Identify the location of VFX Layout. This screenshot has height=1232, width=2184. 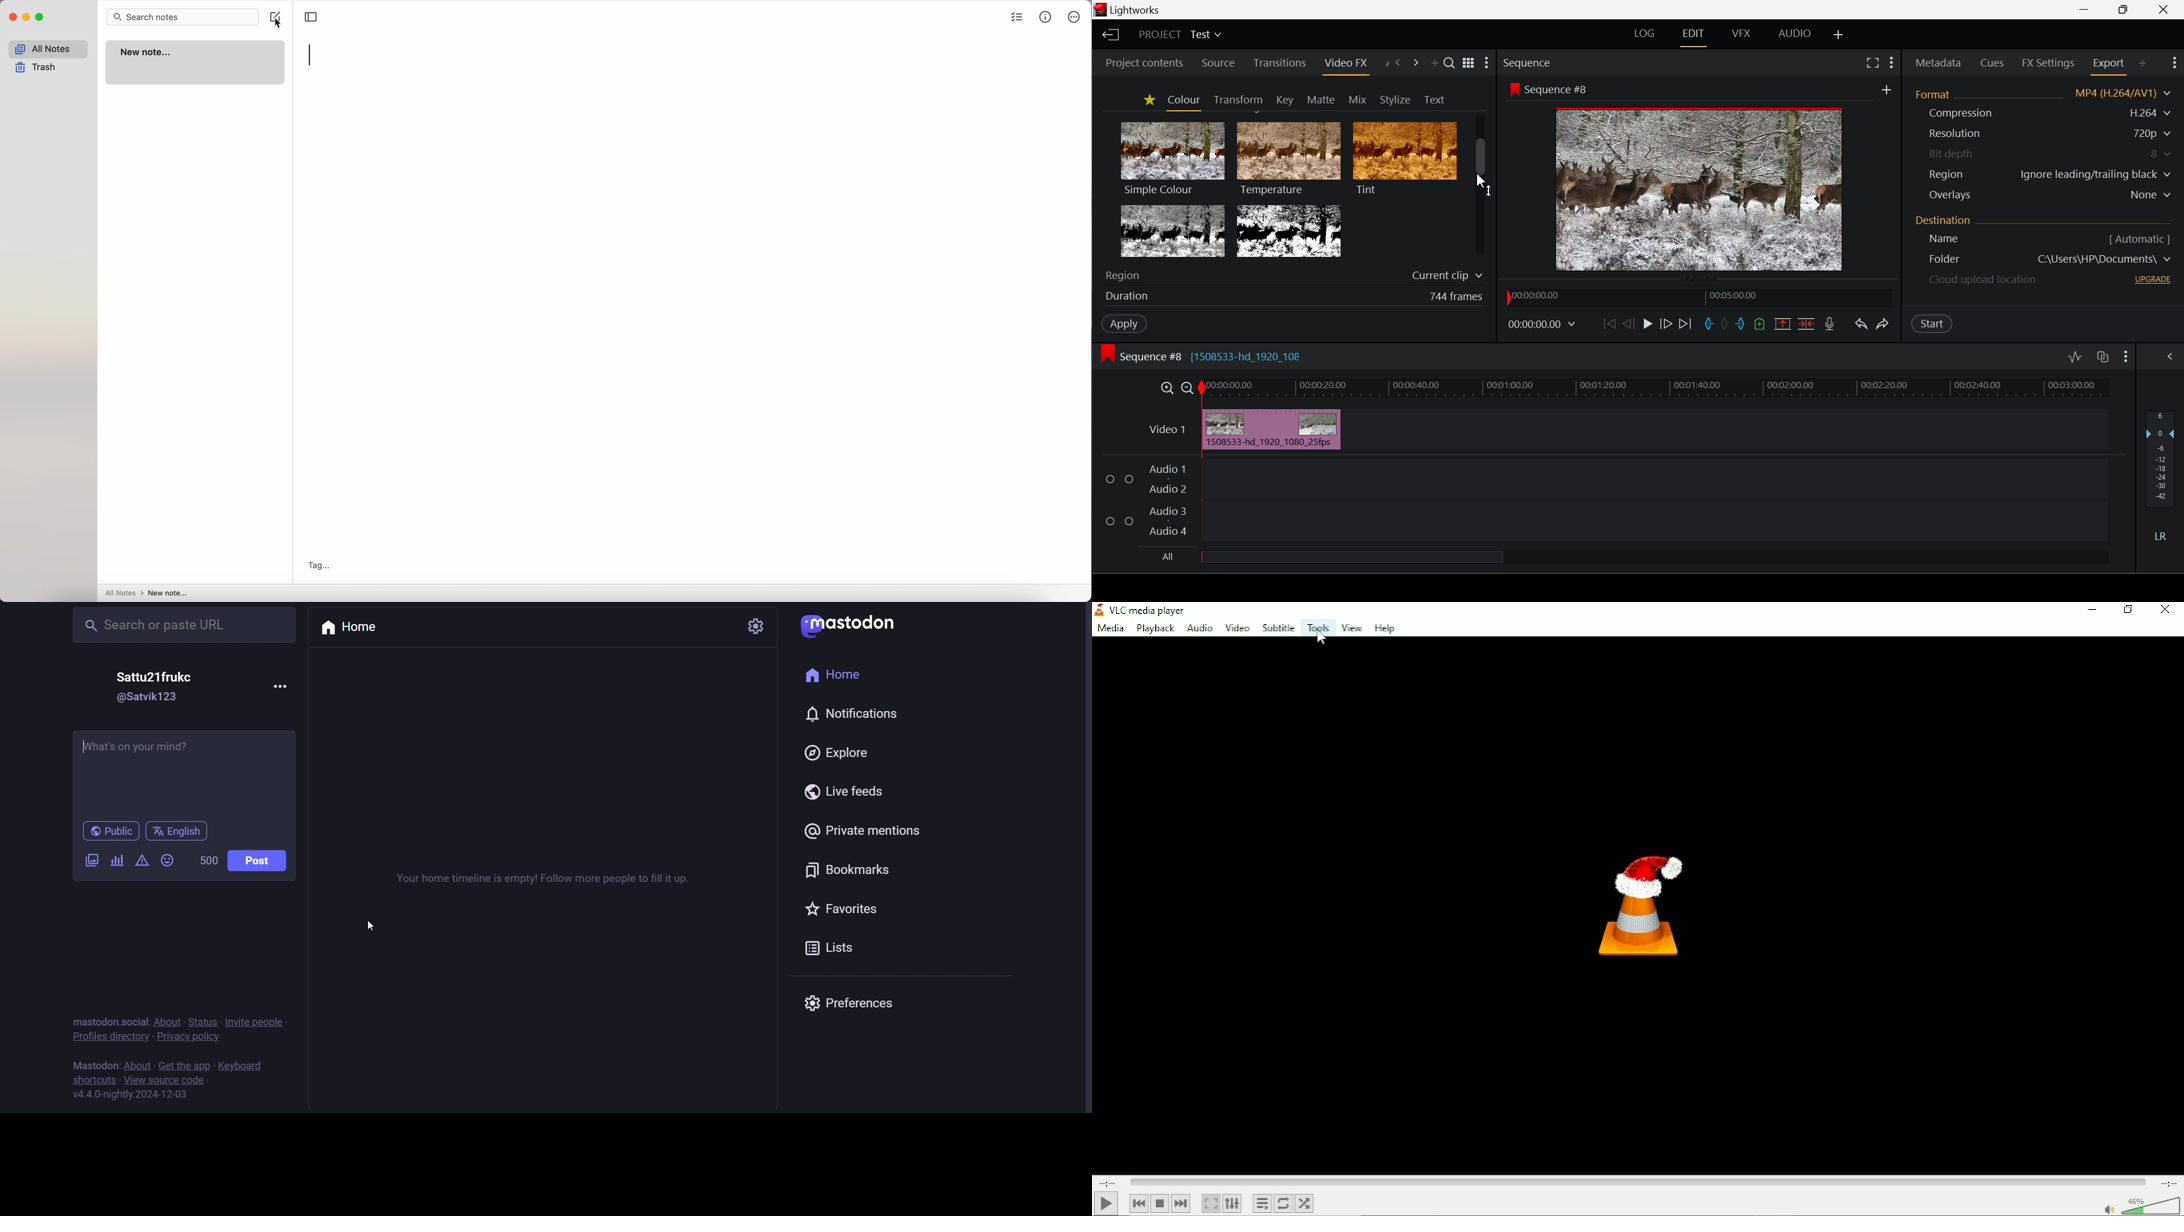
(1740, 35).